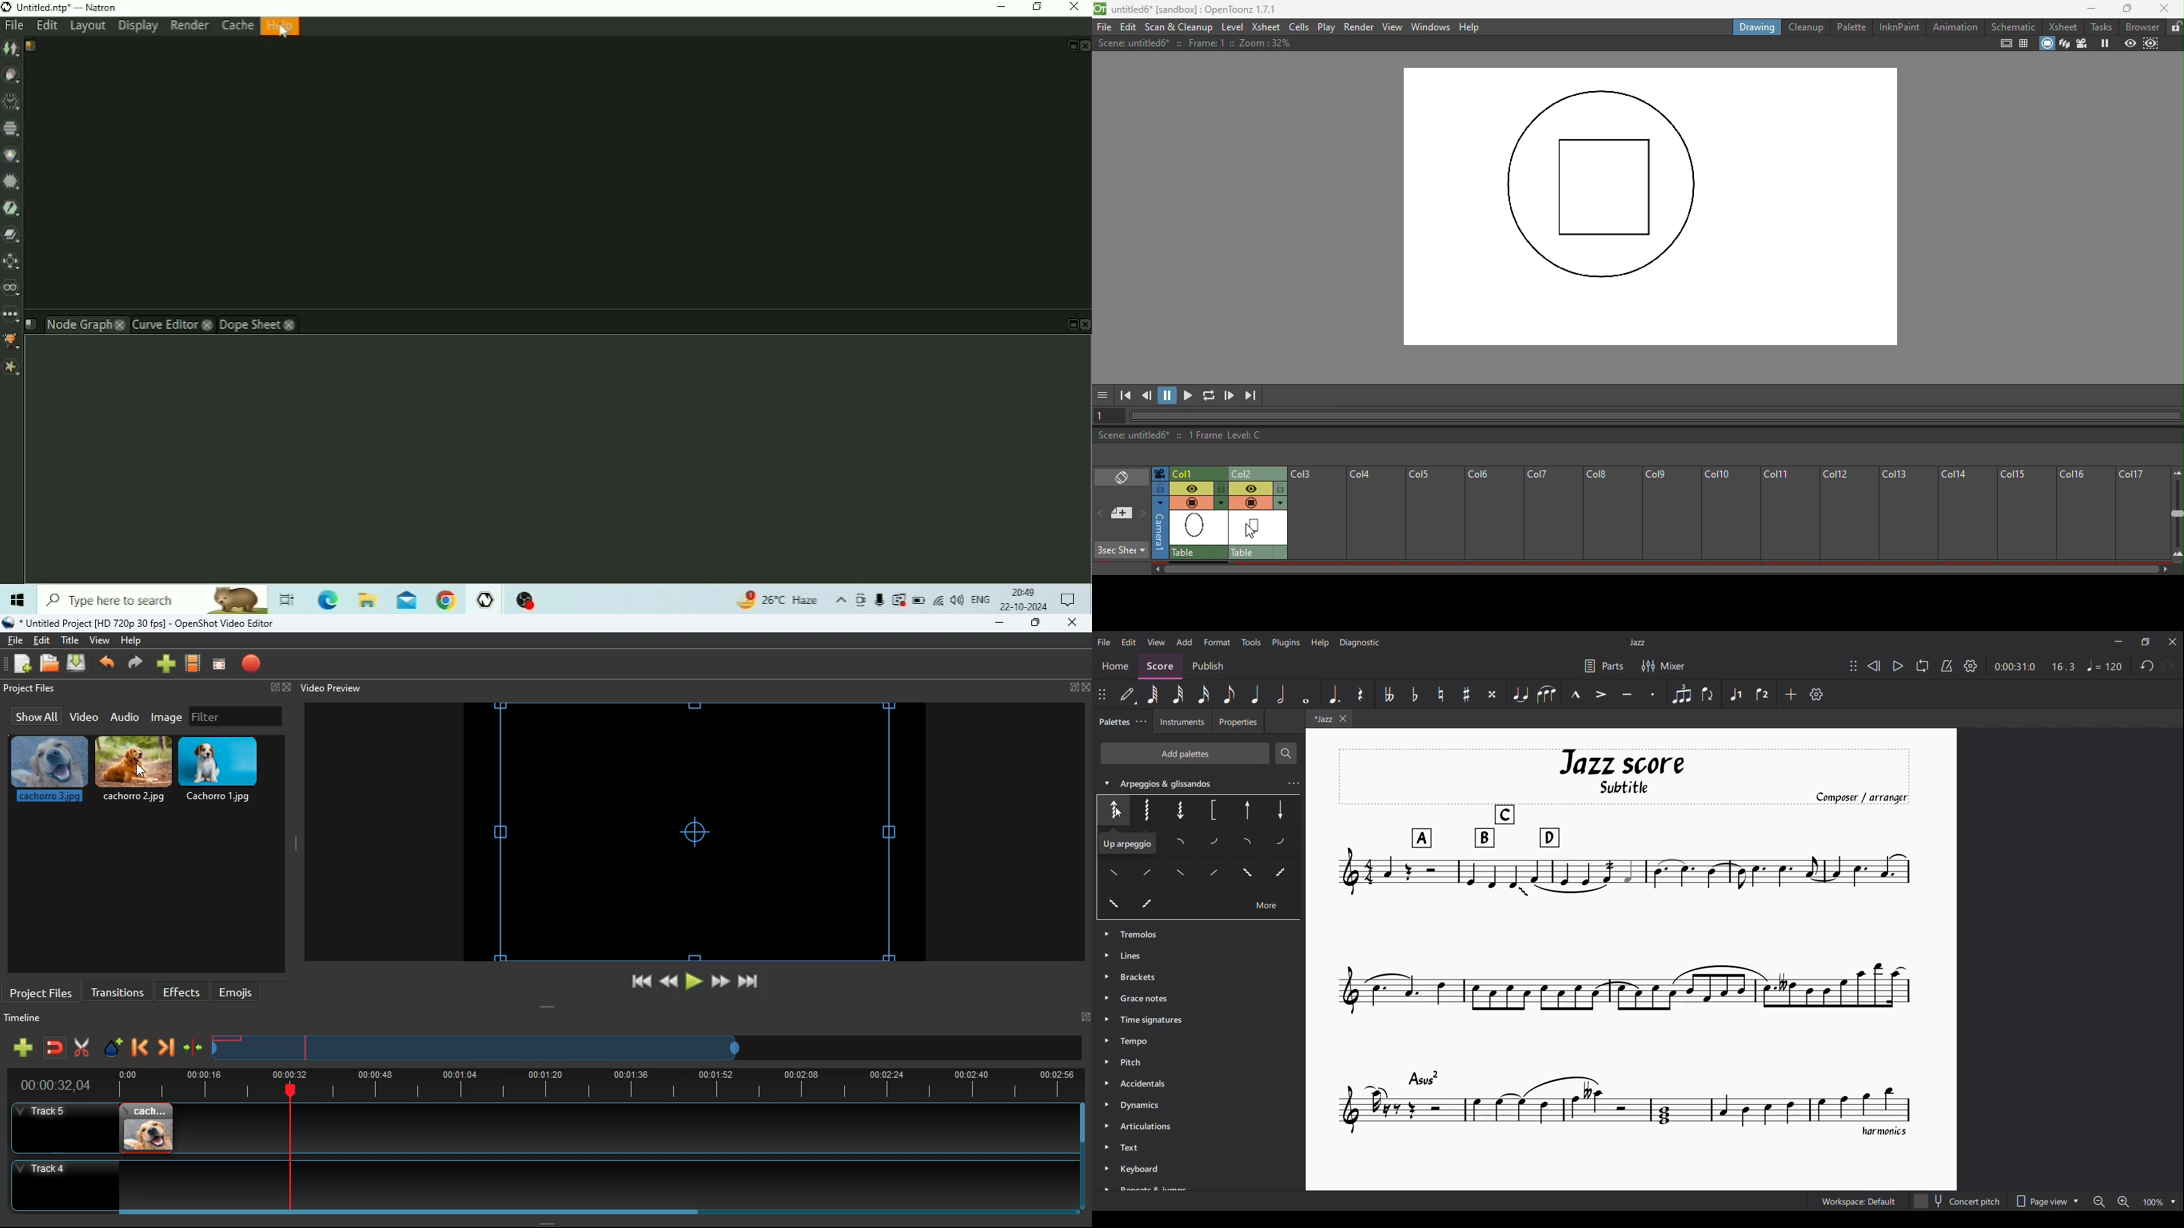 This screenshot has height=1232, width=2184. What do you see at coordinates (1159, 663) in the screenshot?
I see `Score, current section highlighted` at bounding box center [1159, 663].